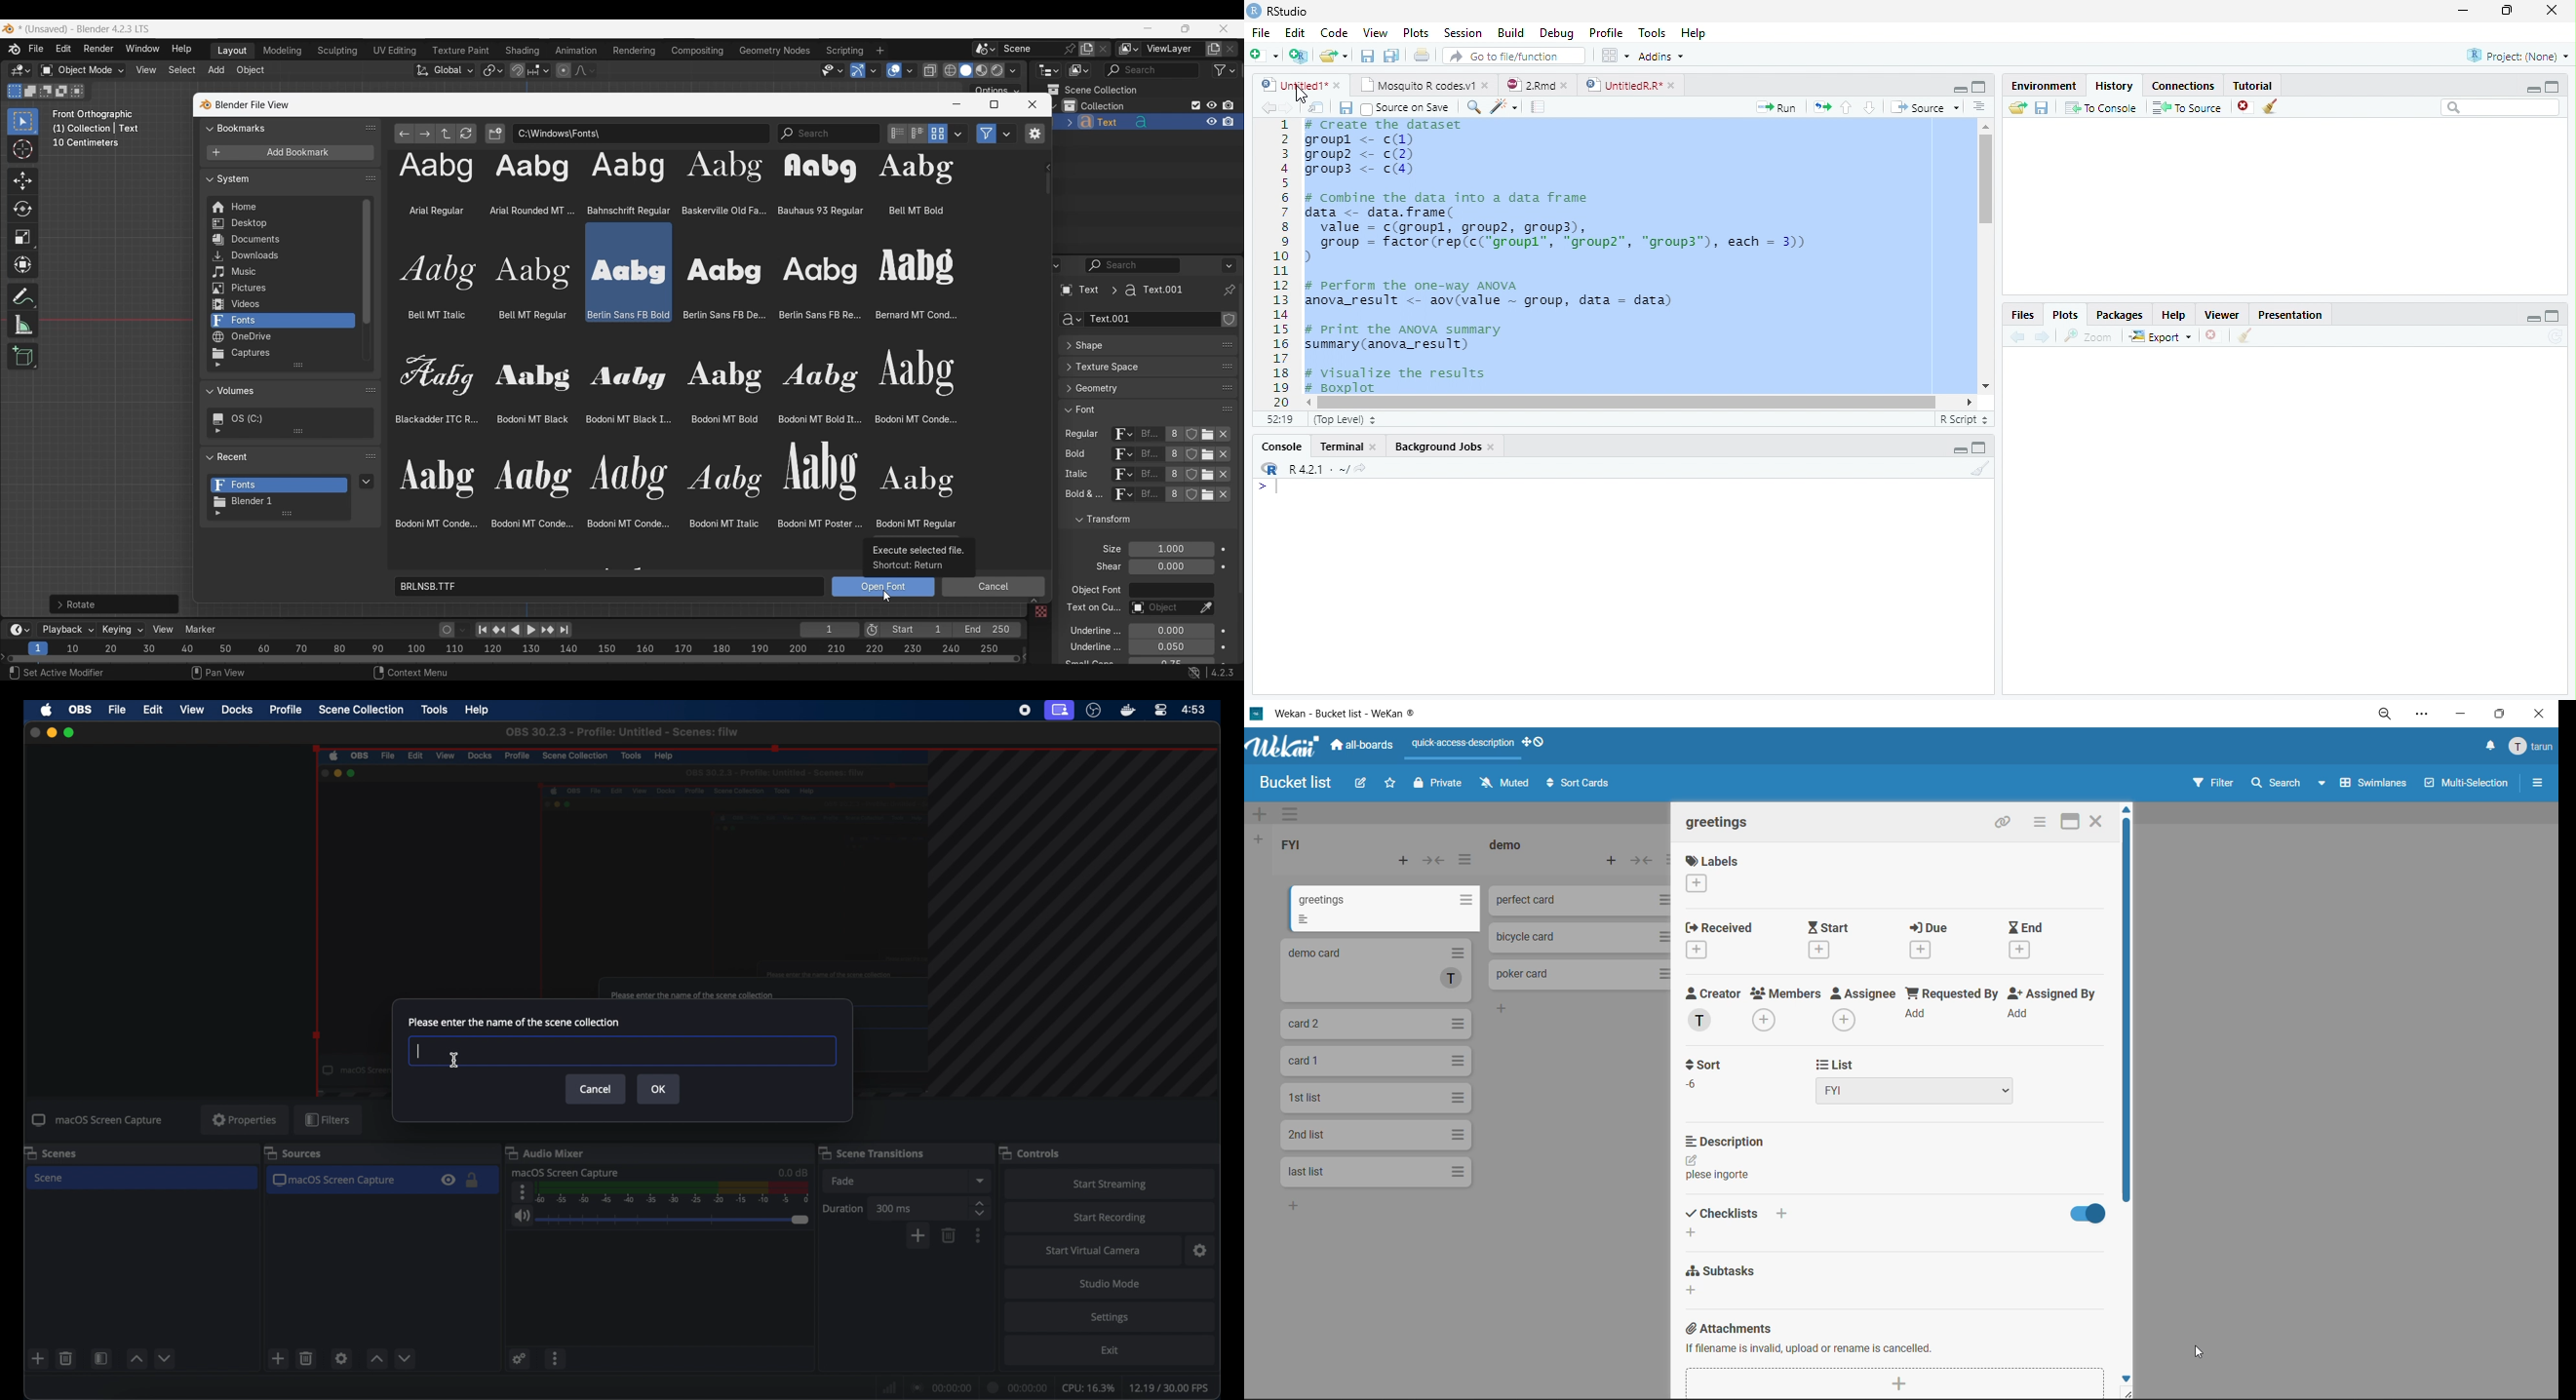  I want to click on Show interface in a smaller tab, so click(1186, 29).